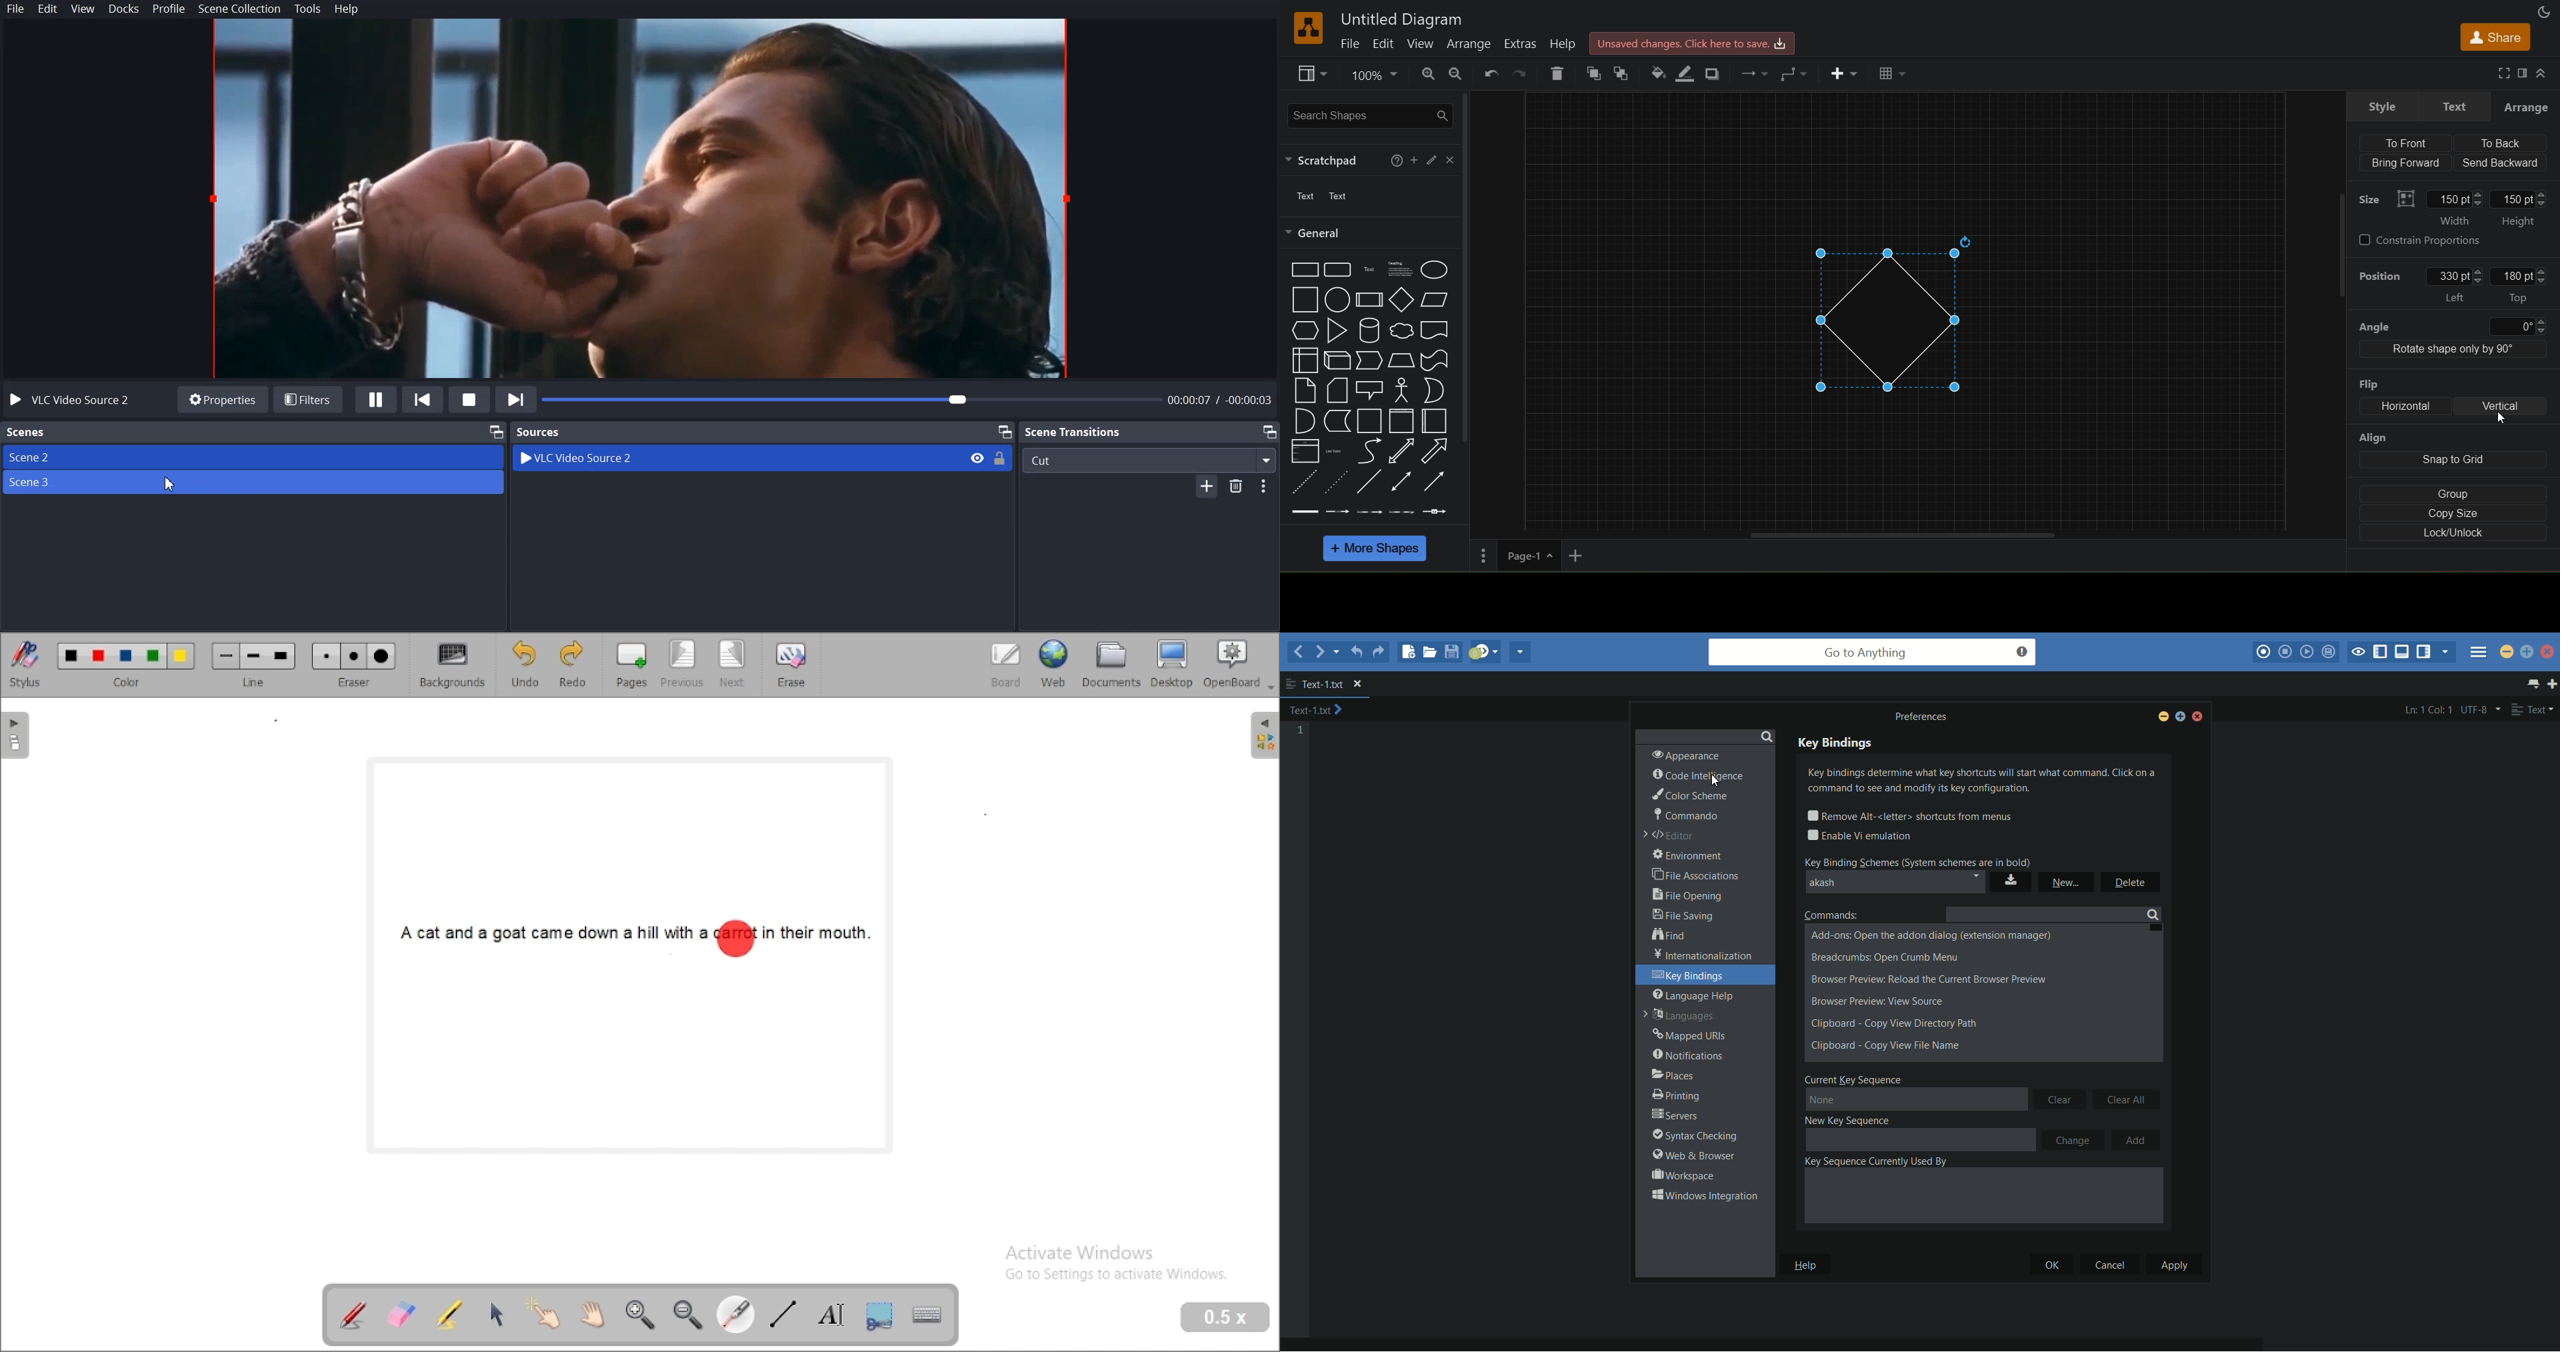 This screenshot has width=2576, height=1372. I want to click on VLC Video Source, so click(75, 399).